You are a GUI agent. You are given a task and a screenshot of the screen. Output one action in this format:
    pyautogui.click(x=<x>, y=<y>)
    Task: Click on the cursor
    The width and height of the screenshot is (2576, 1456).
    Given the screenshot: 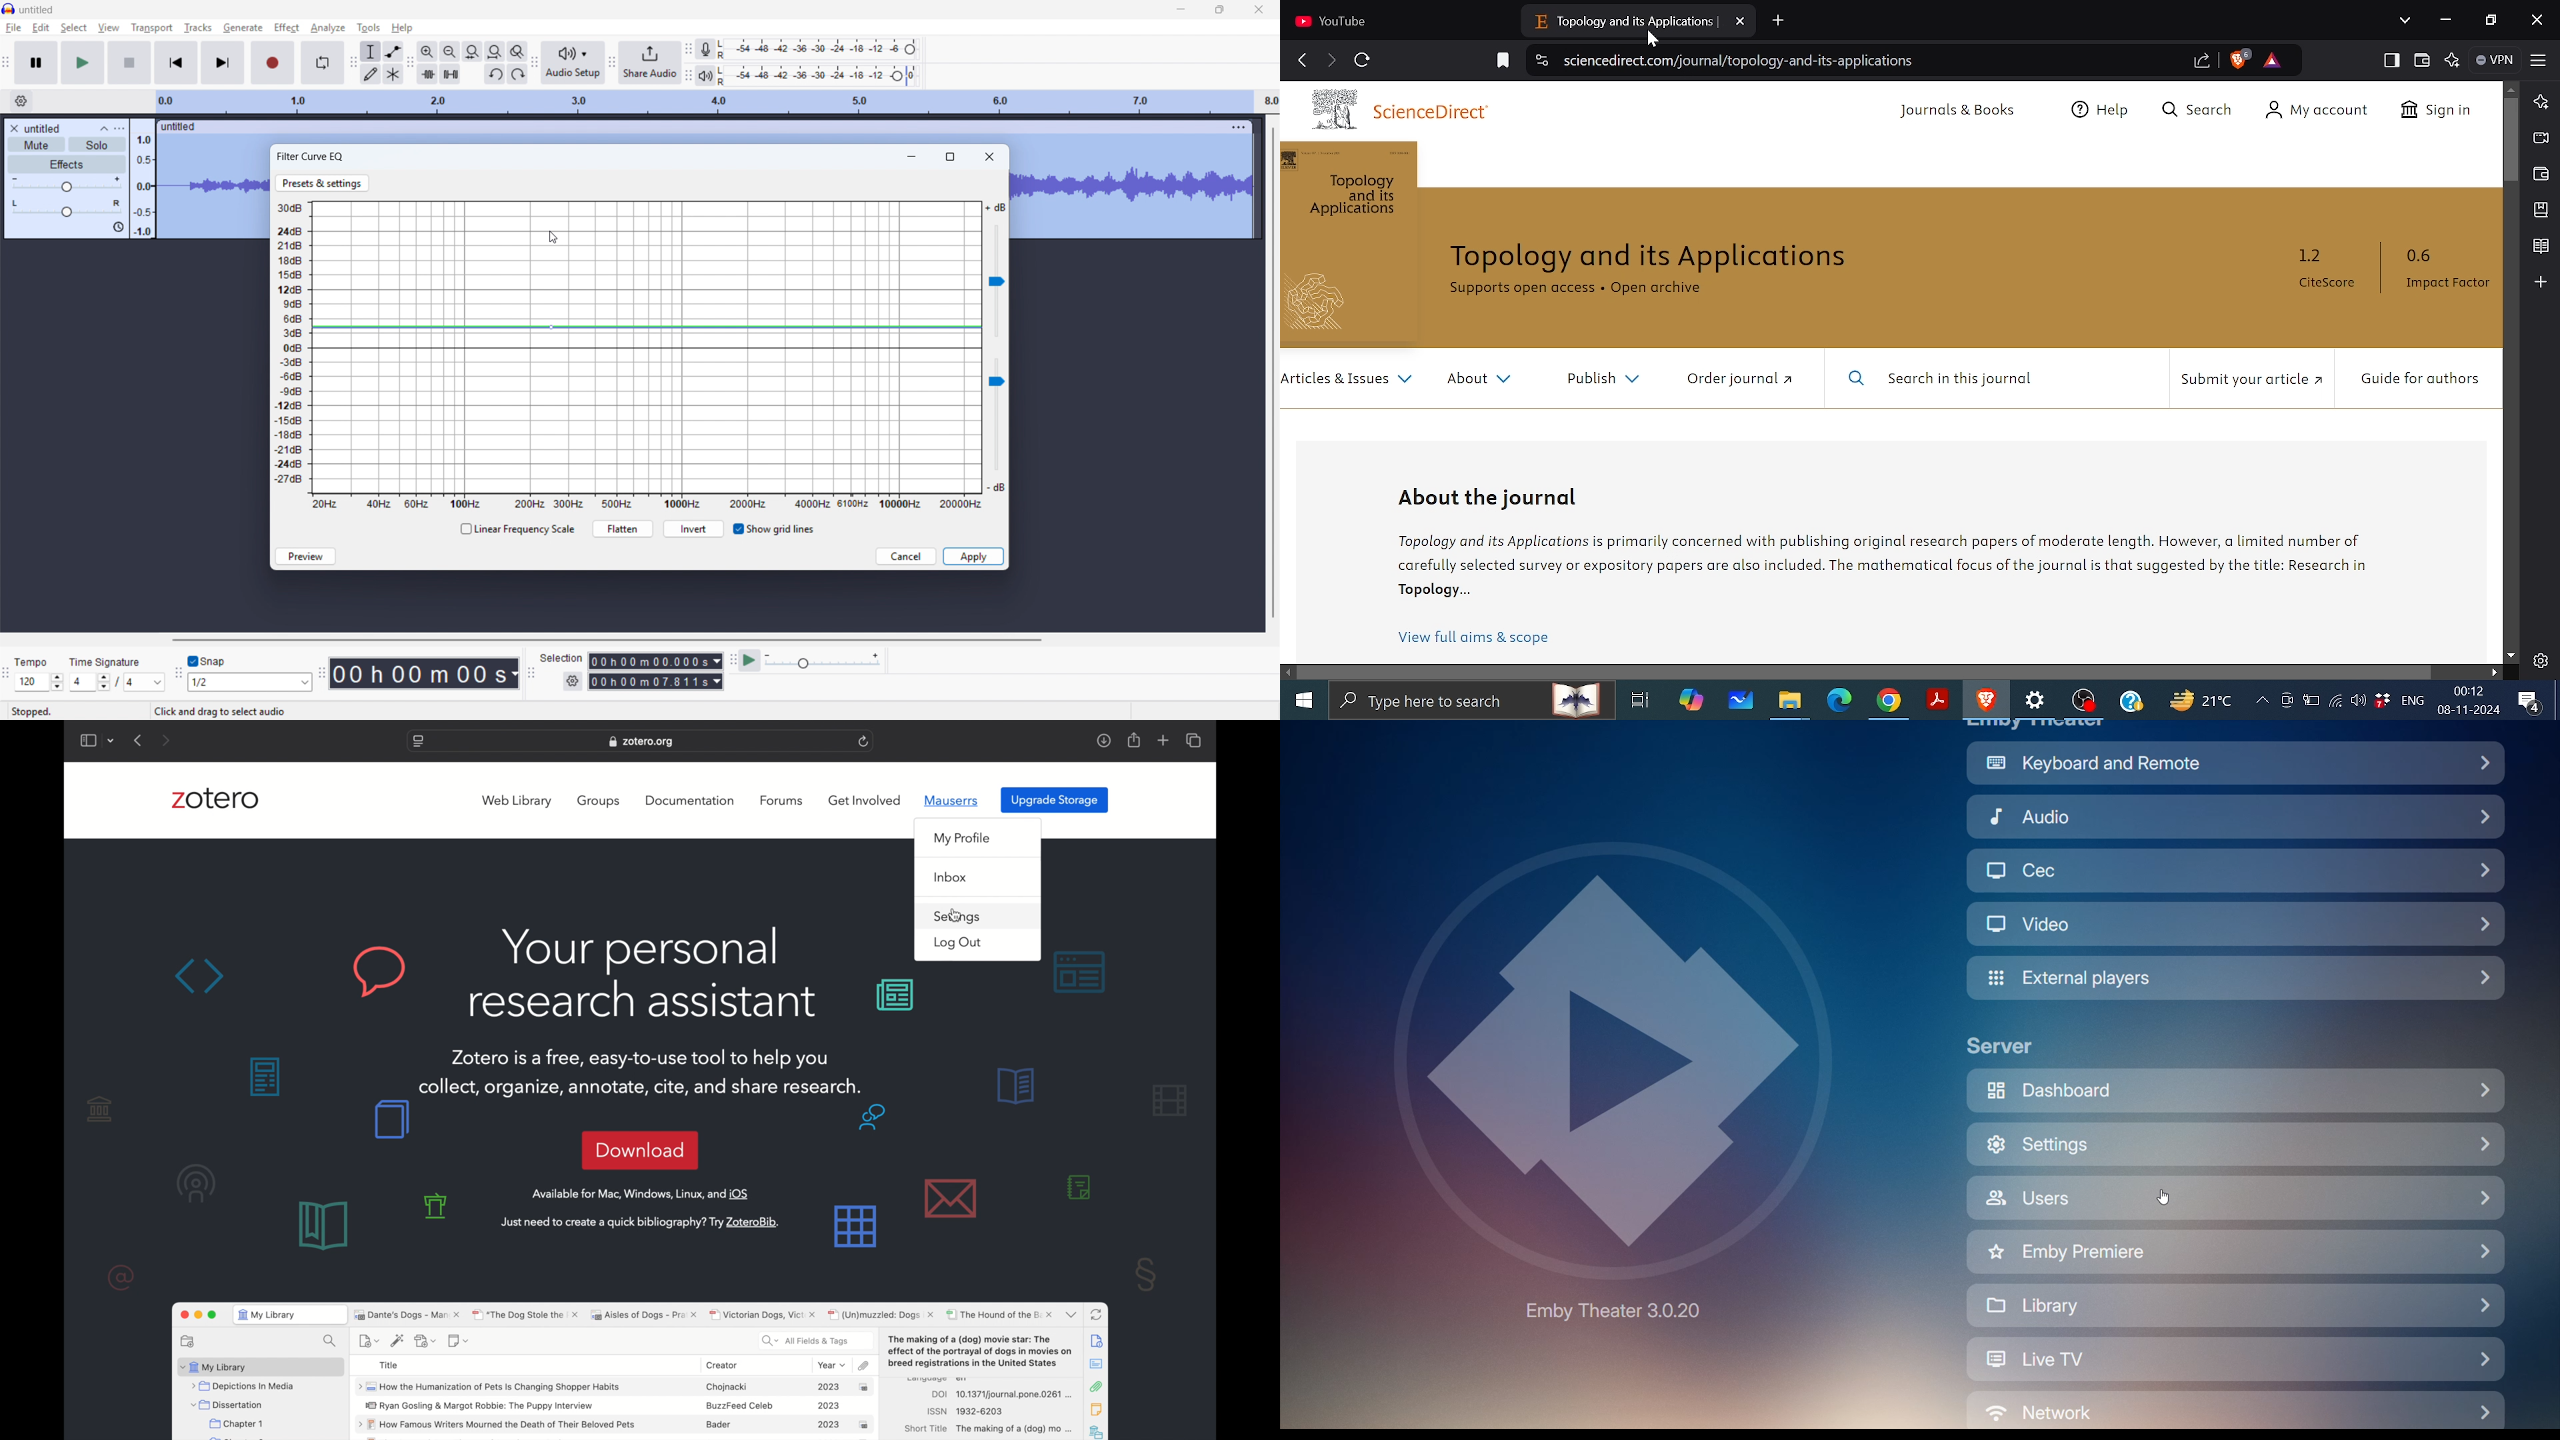 What is the action you would take?
    pyautogui.click(x=553, y=237)
    